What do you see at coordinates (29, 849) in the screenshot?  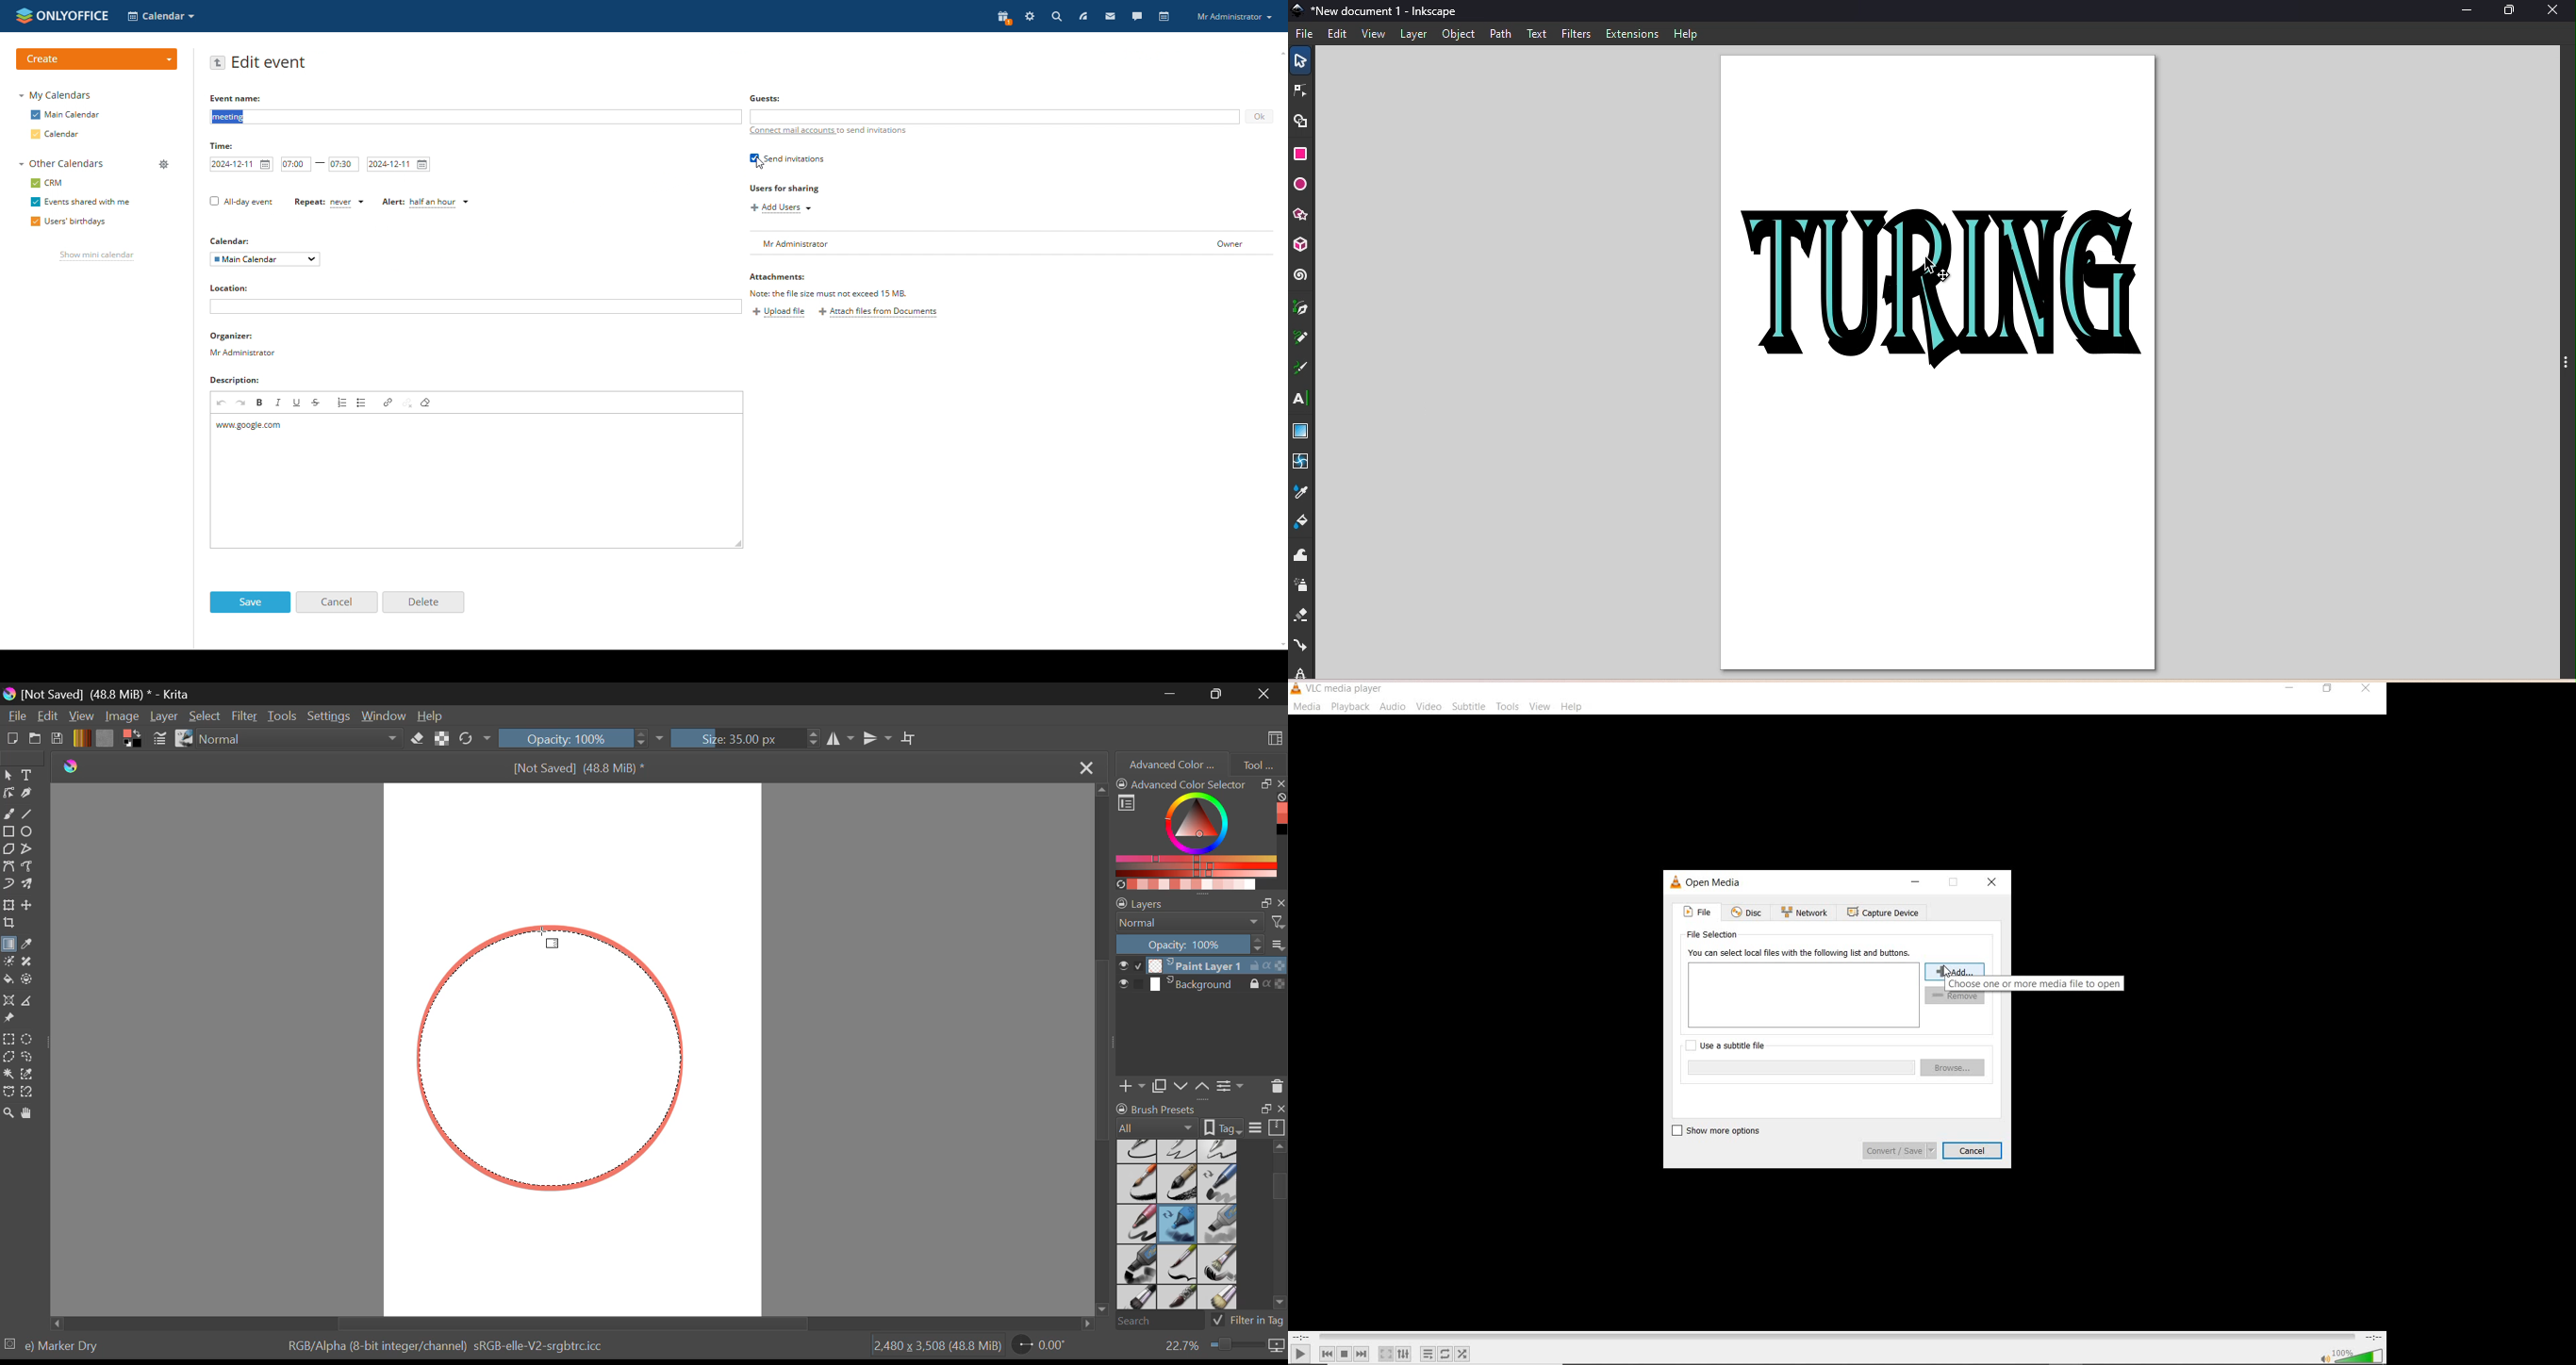 I see `Polyline Tool` at bounding box center [29, 849].